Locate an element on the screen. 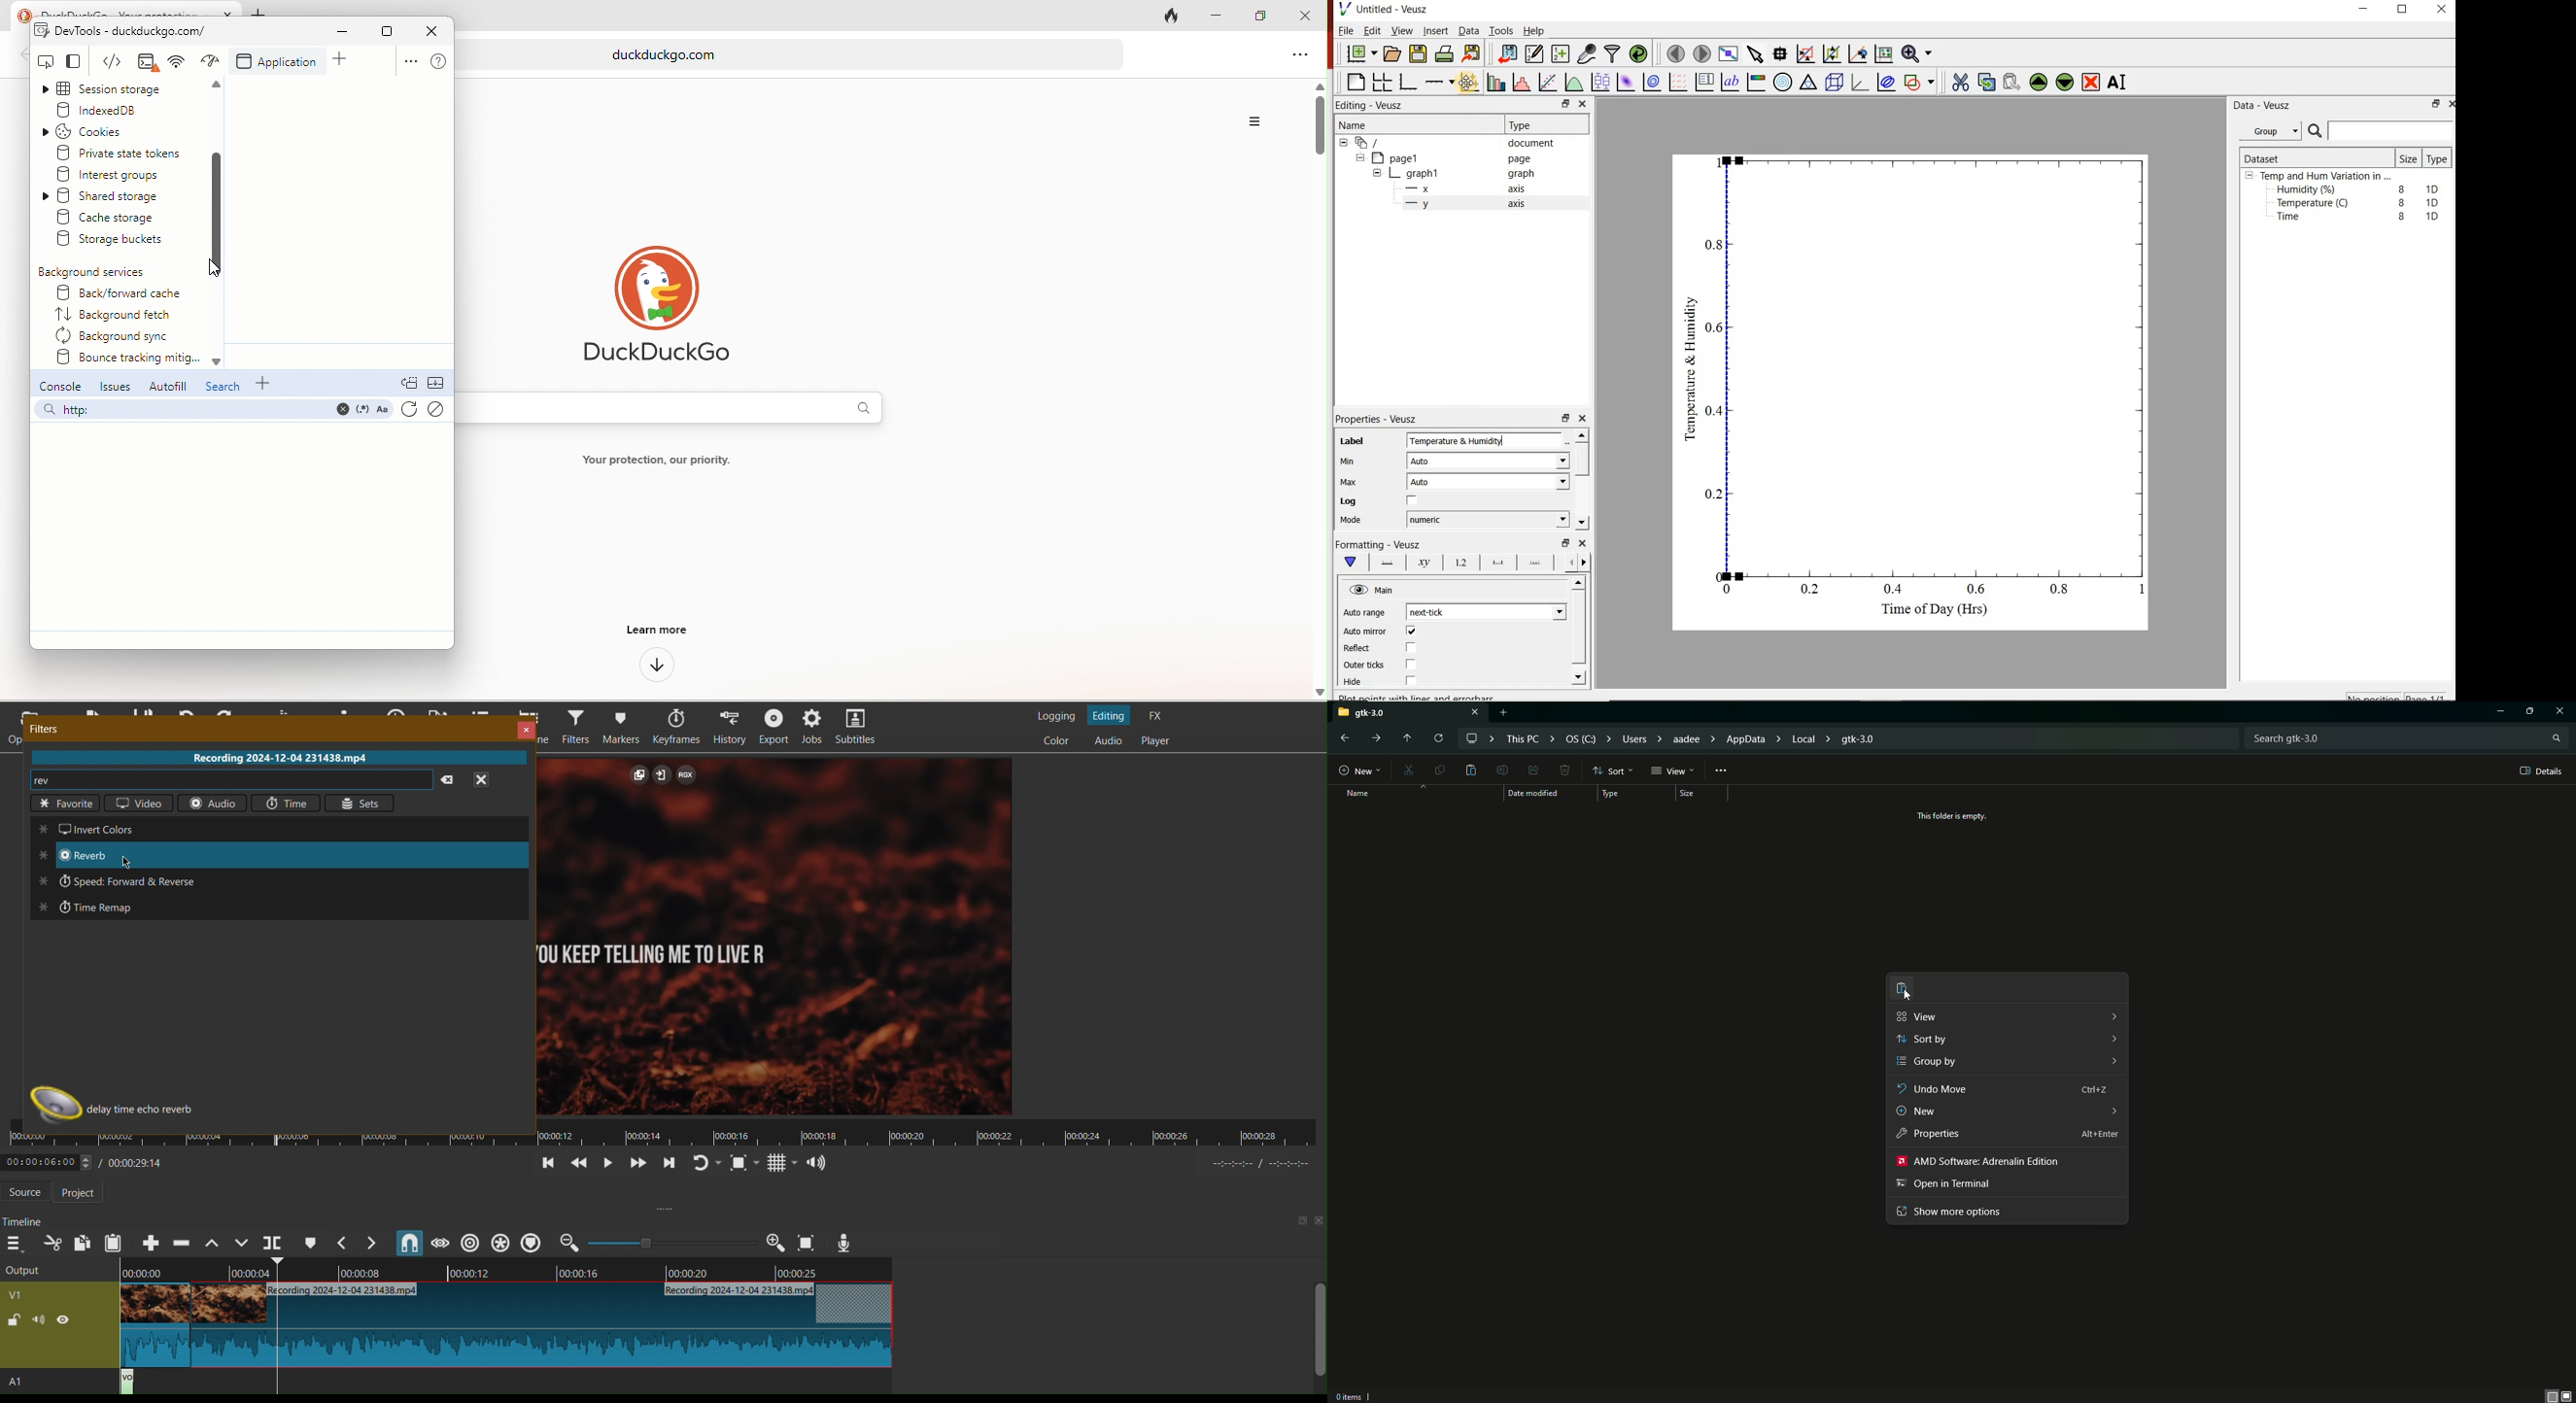  Lift is located at coordinates (210, 1243).